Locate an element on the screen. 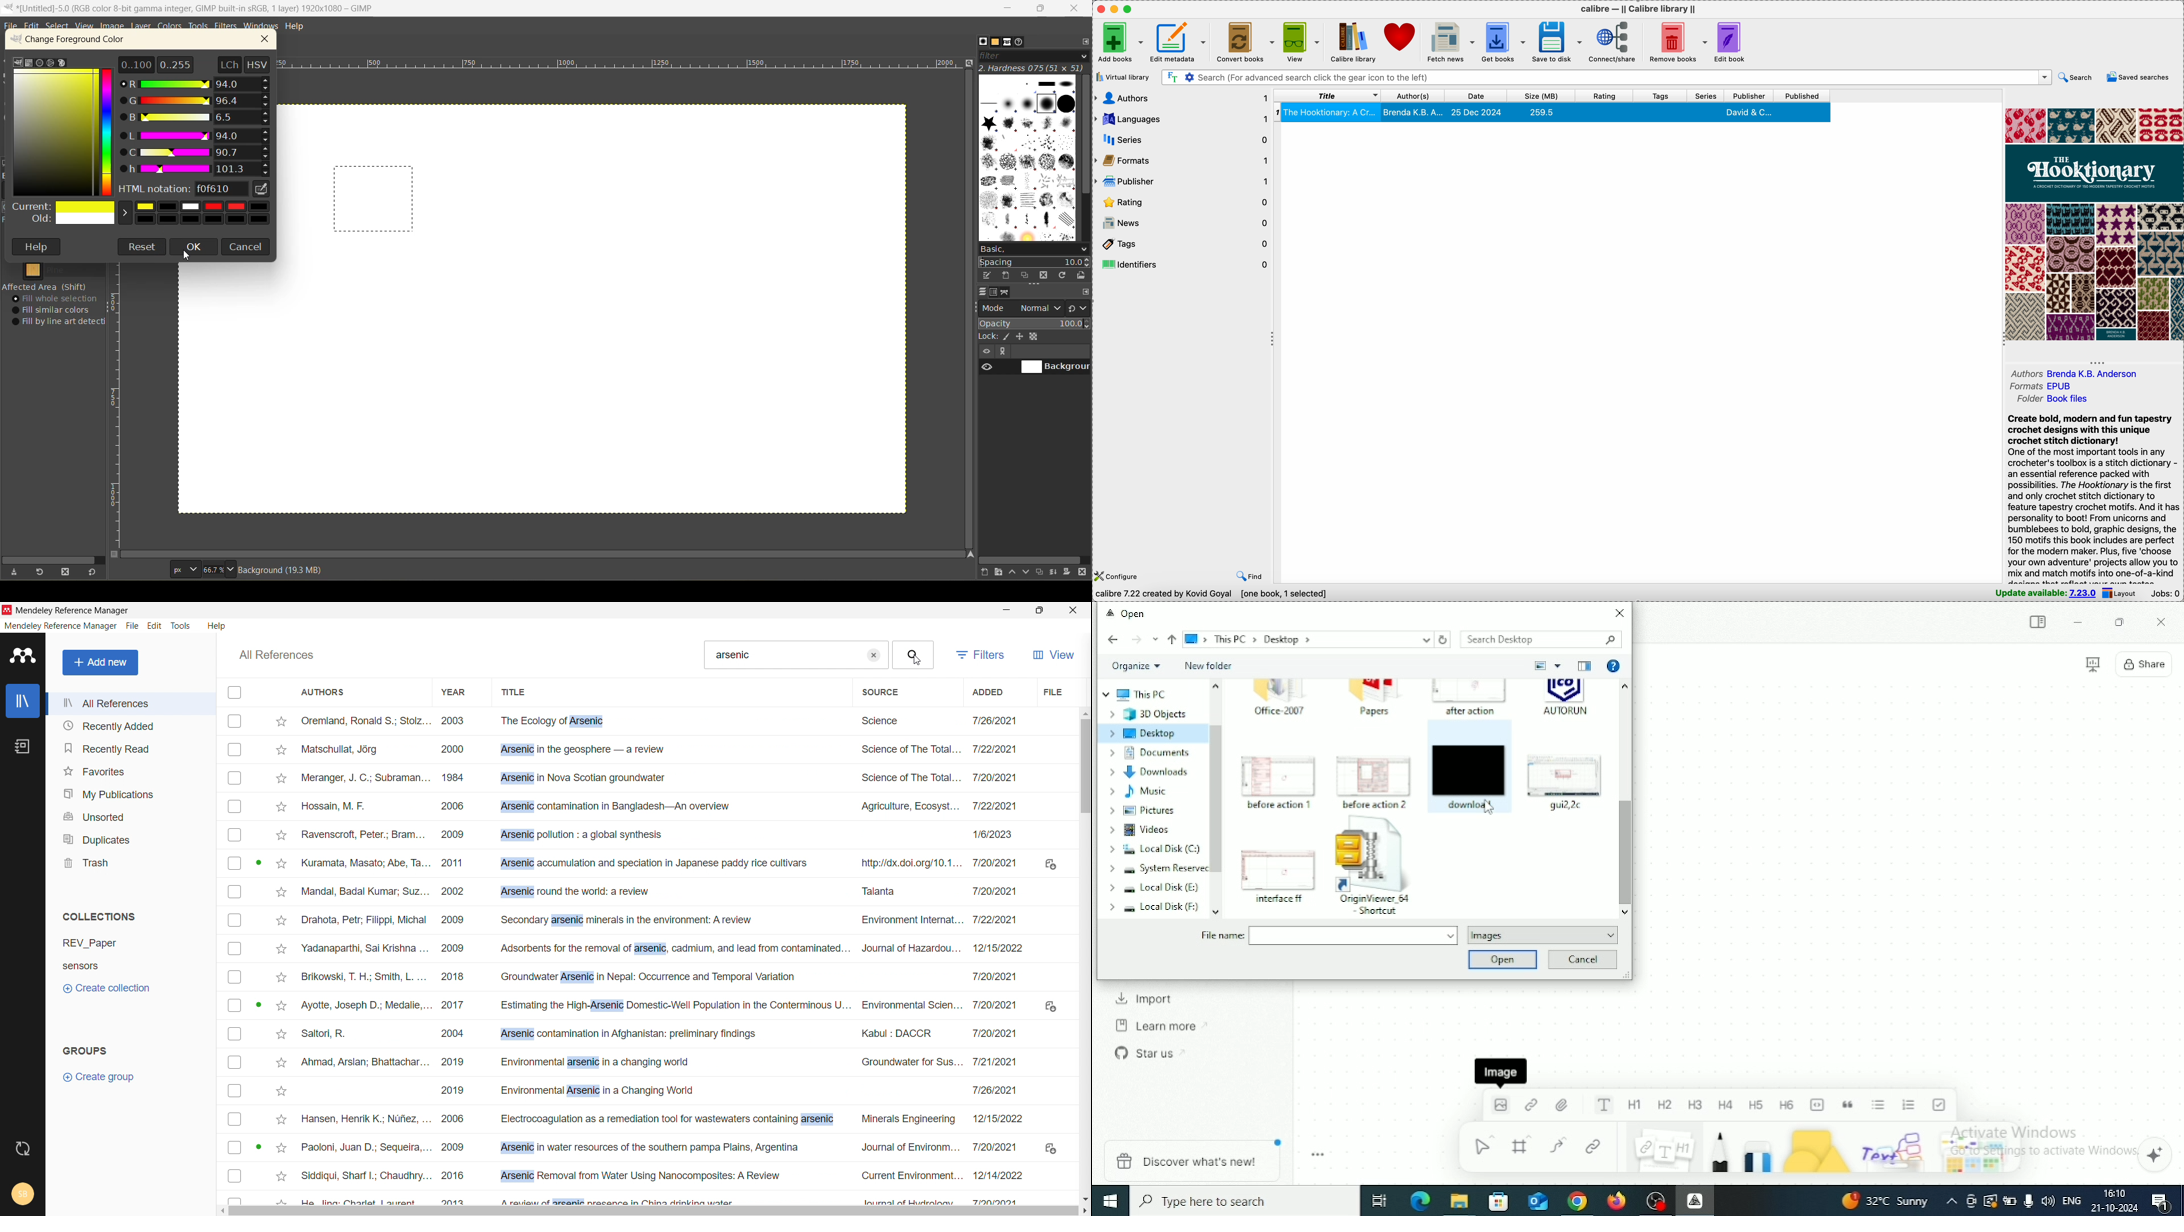  recently added is located at coordinates (131, 726).